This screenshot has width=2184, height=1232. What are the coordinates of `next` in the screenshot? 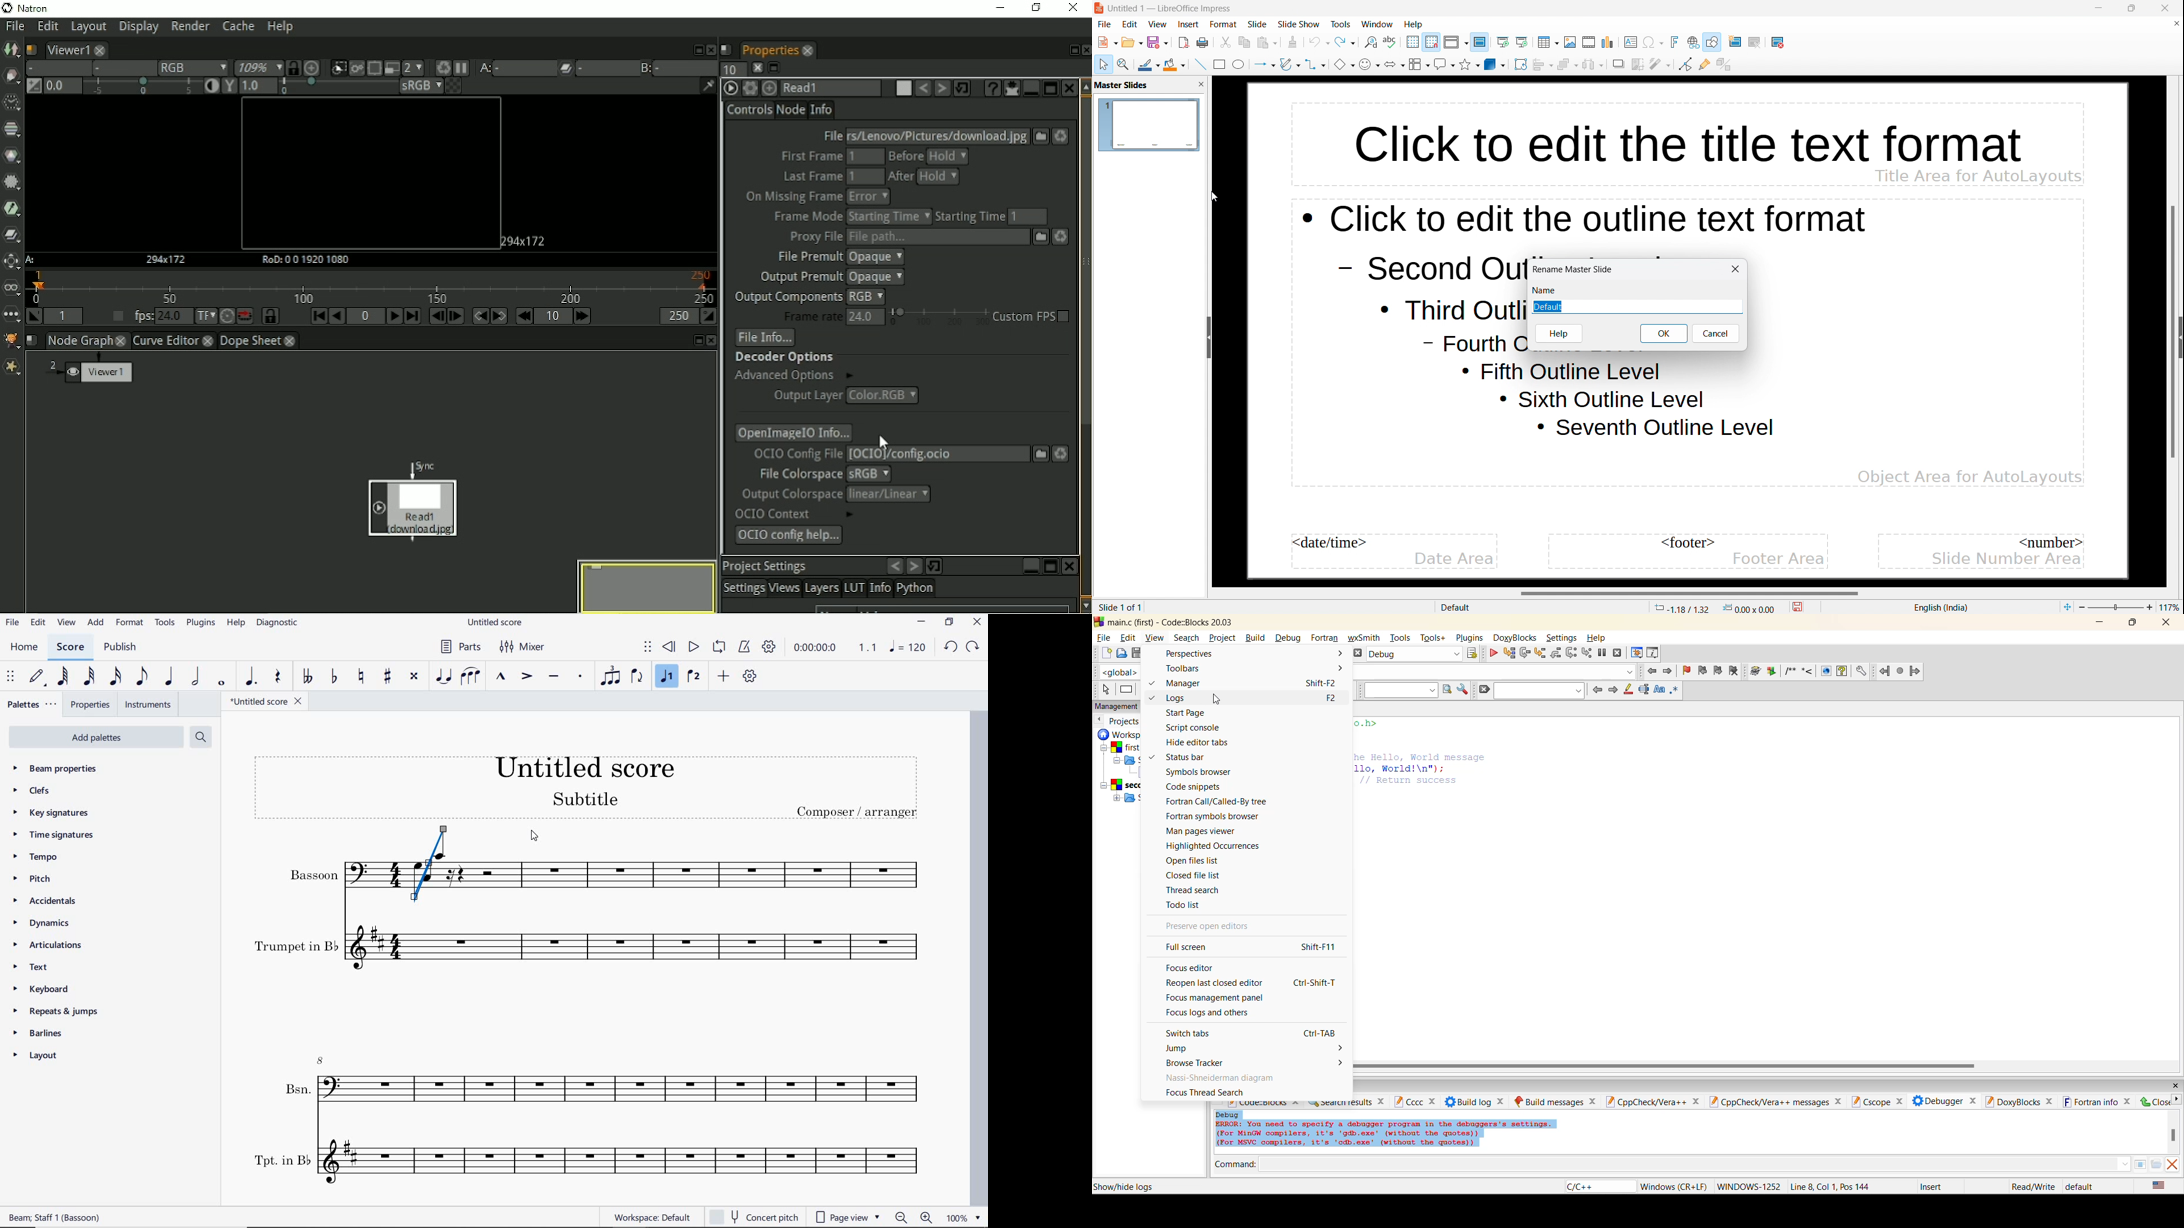 It's located at (2177, 1100).